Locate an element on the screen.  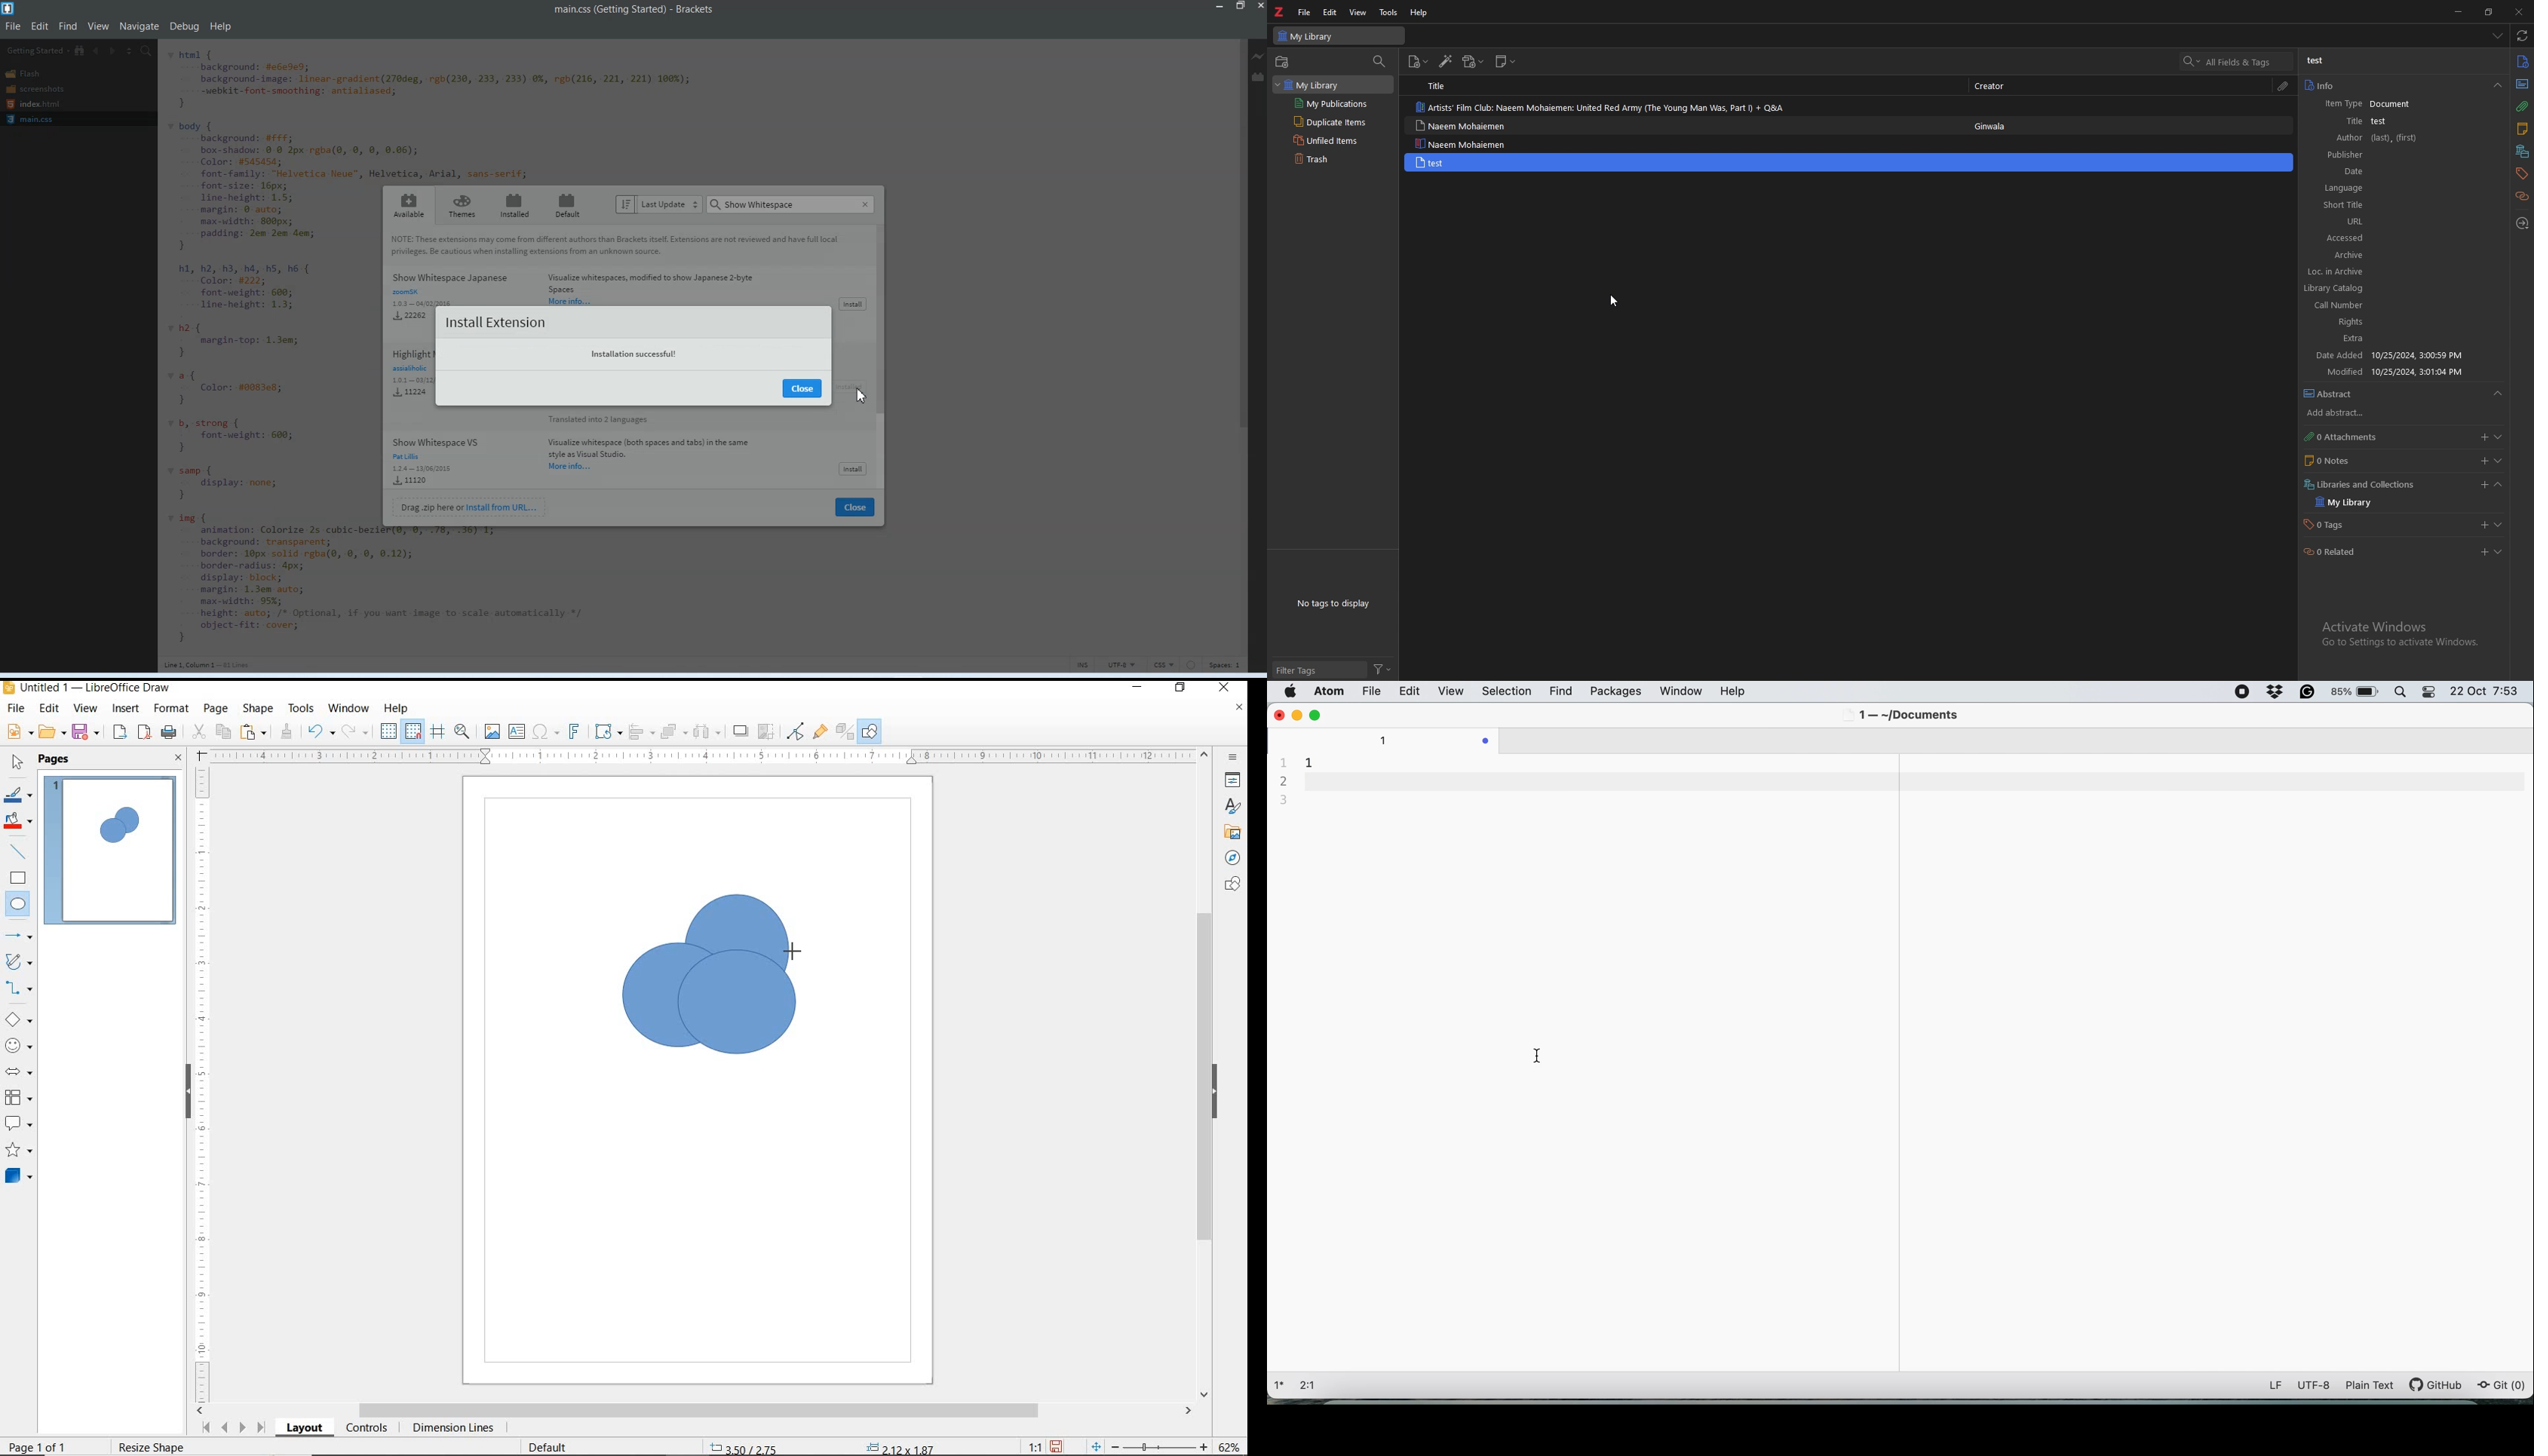
duplicate items is located at coordinates (1328, 123).